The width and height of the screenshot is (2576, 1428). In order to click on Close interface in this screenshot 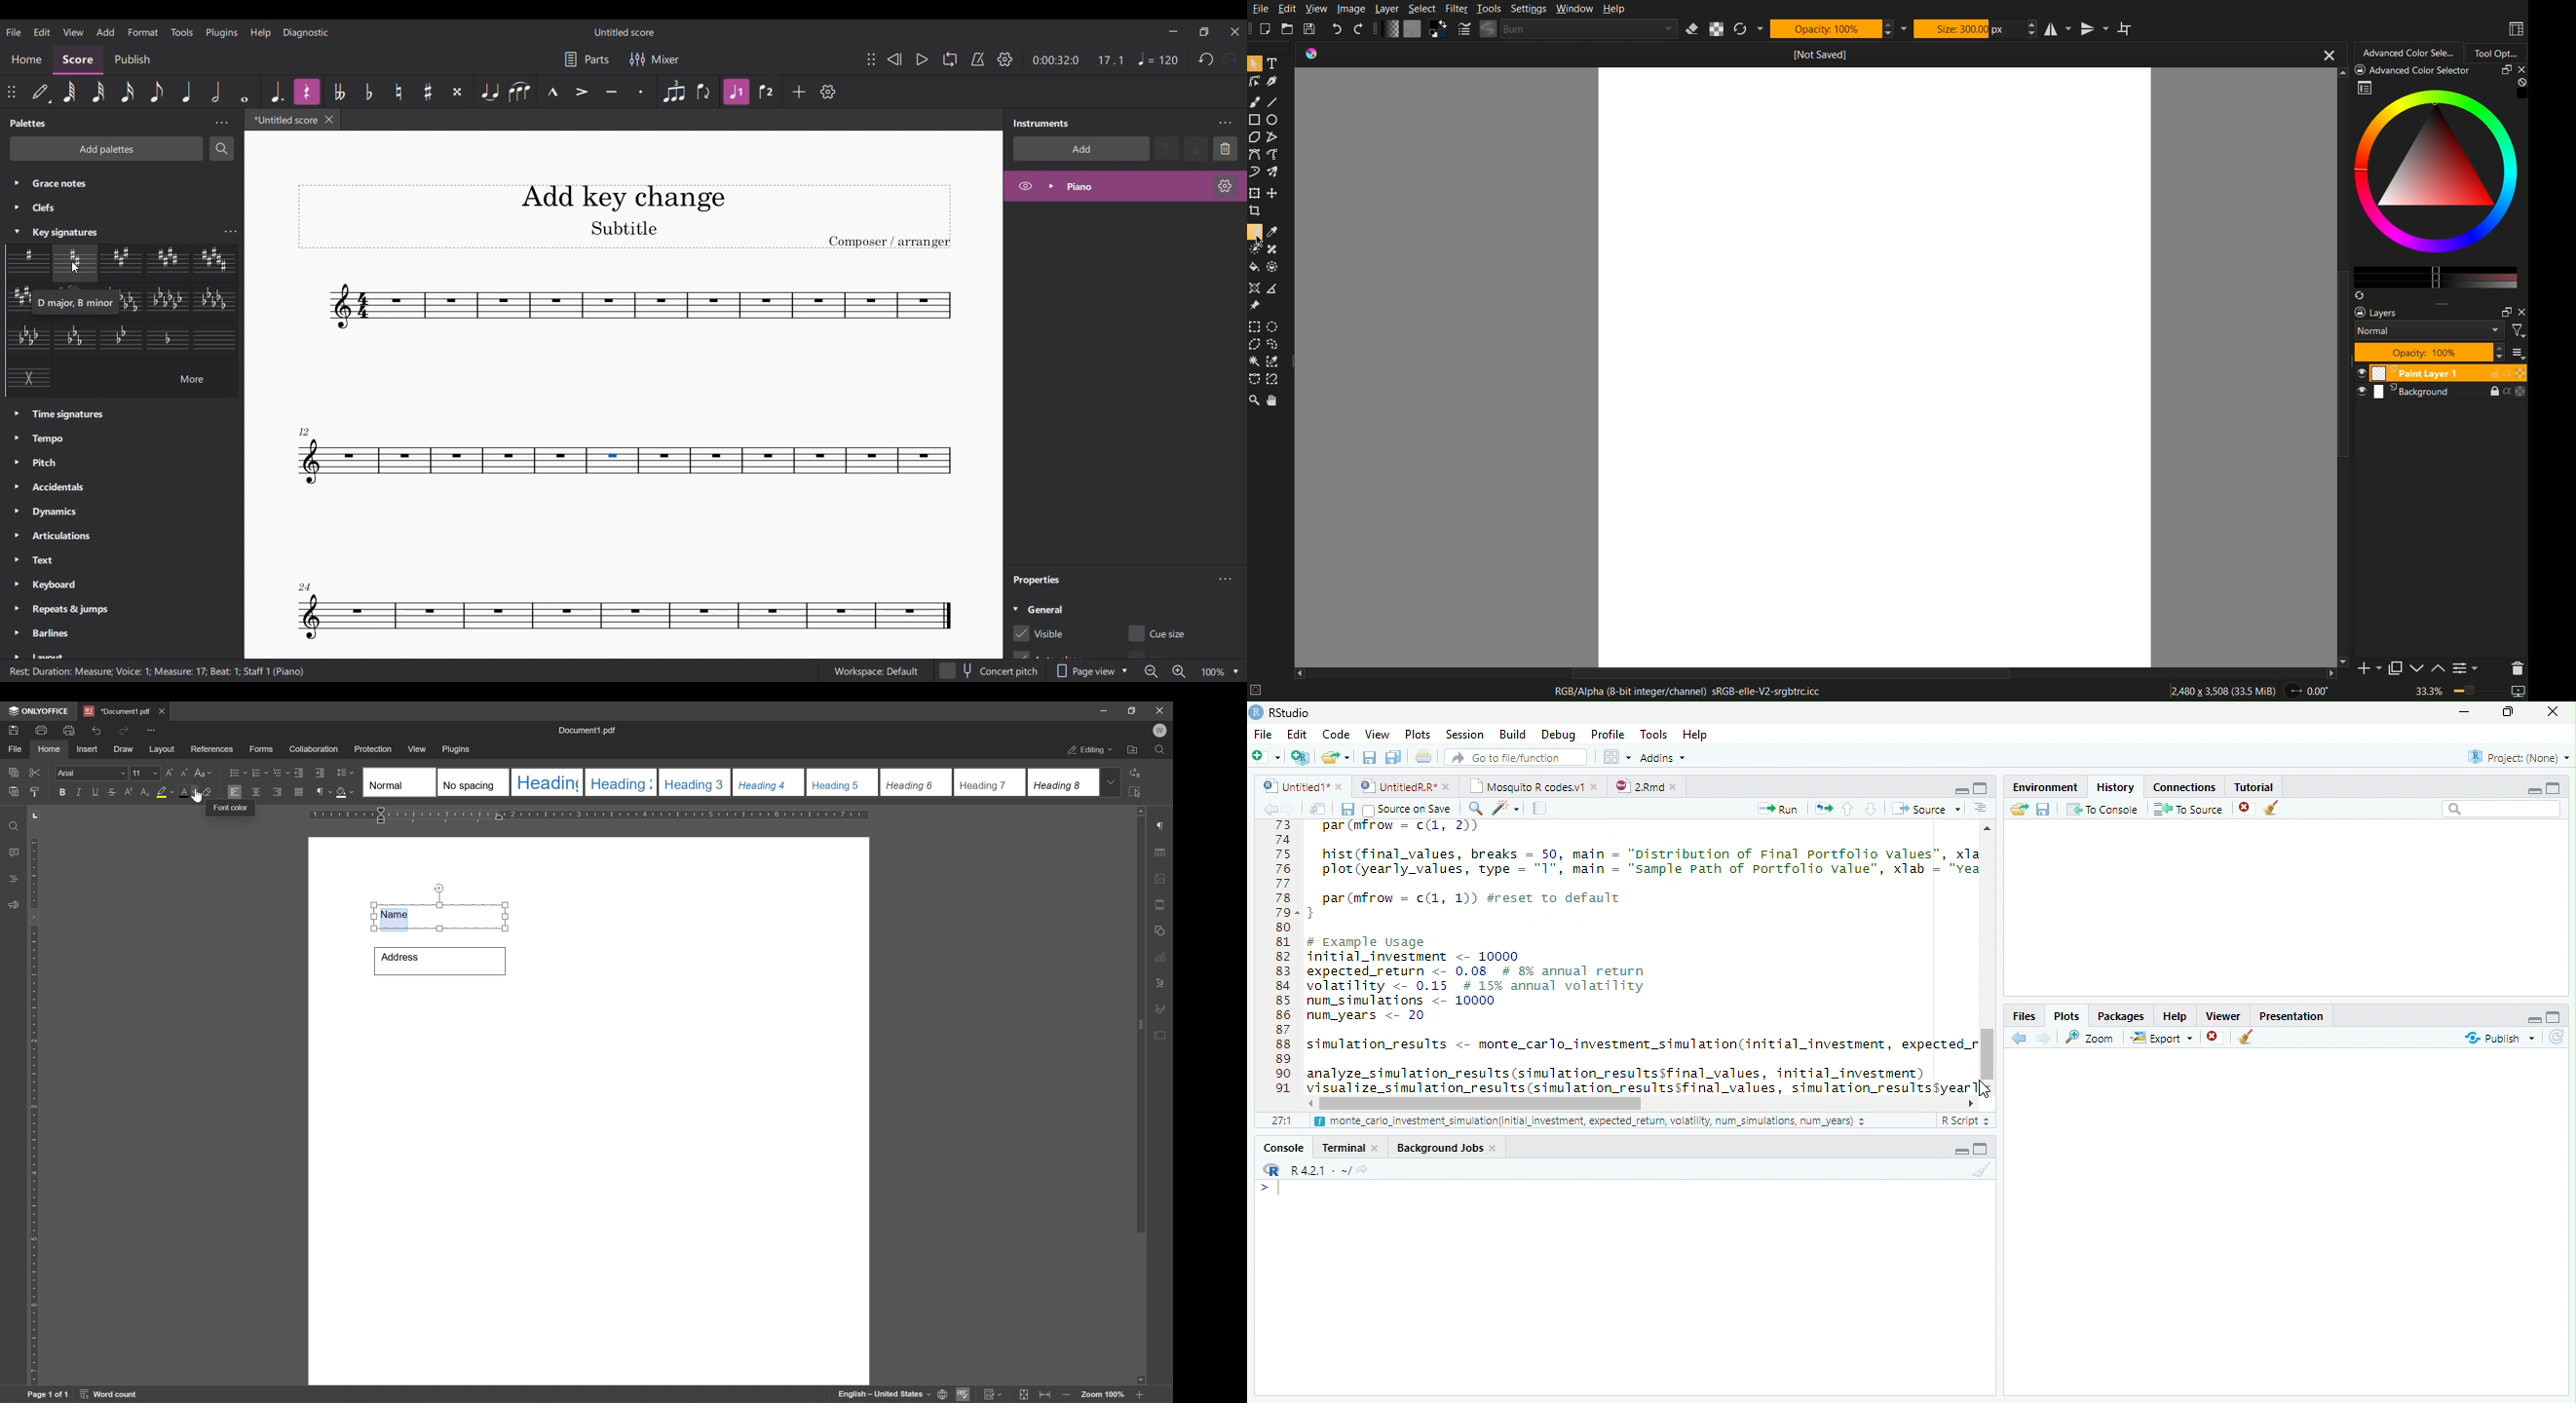, I will do `click(1235, 32)`.